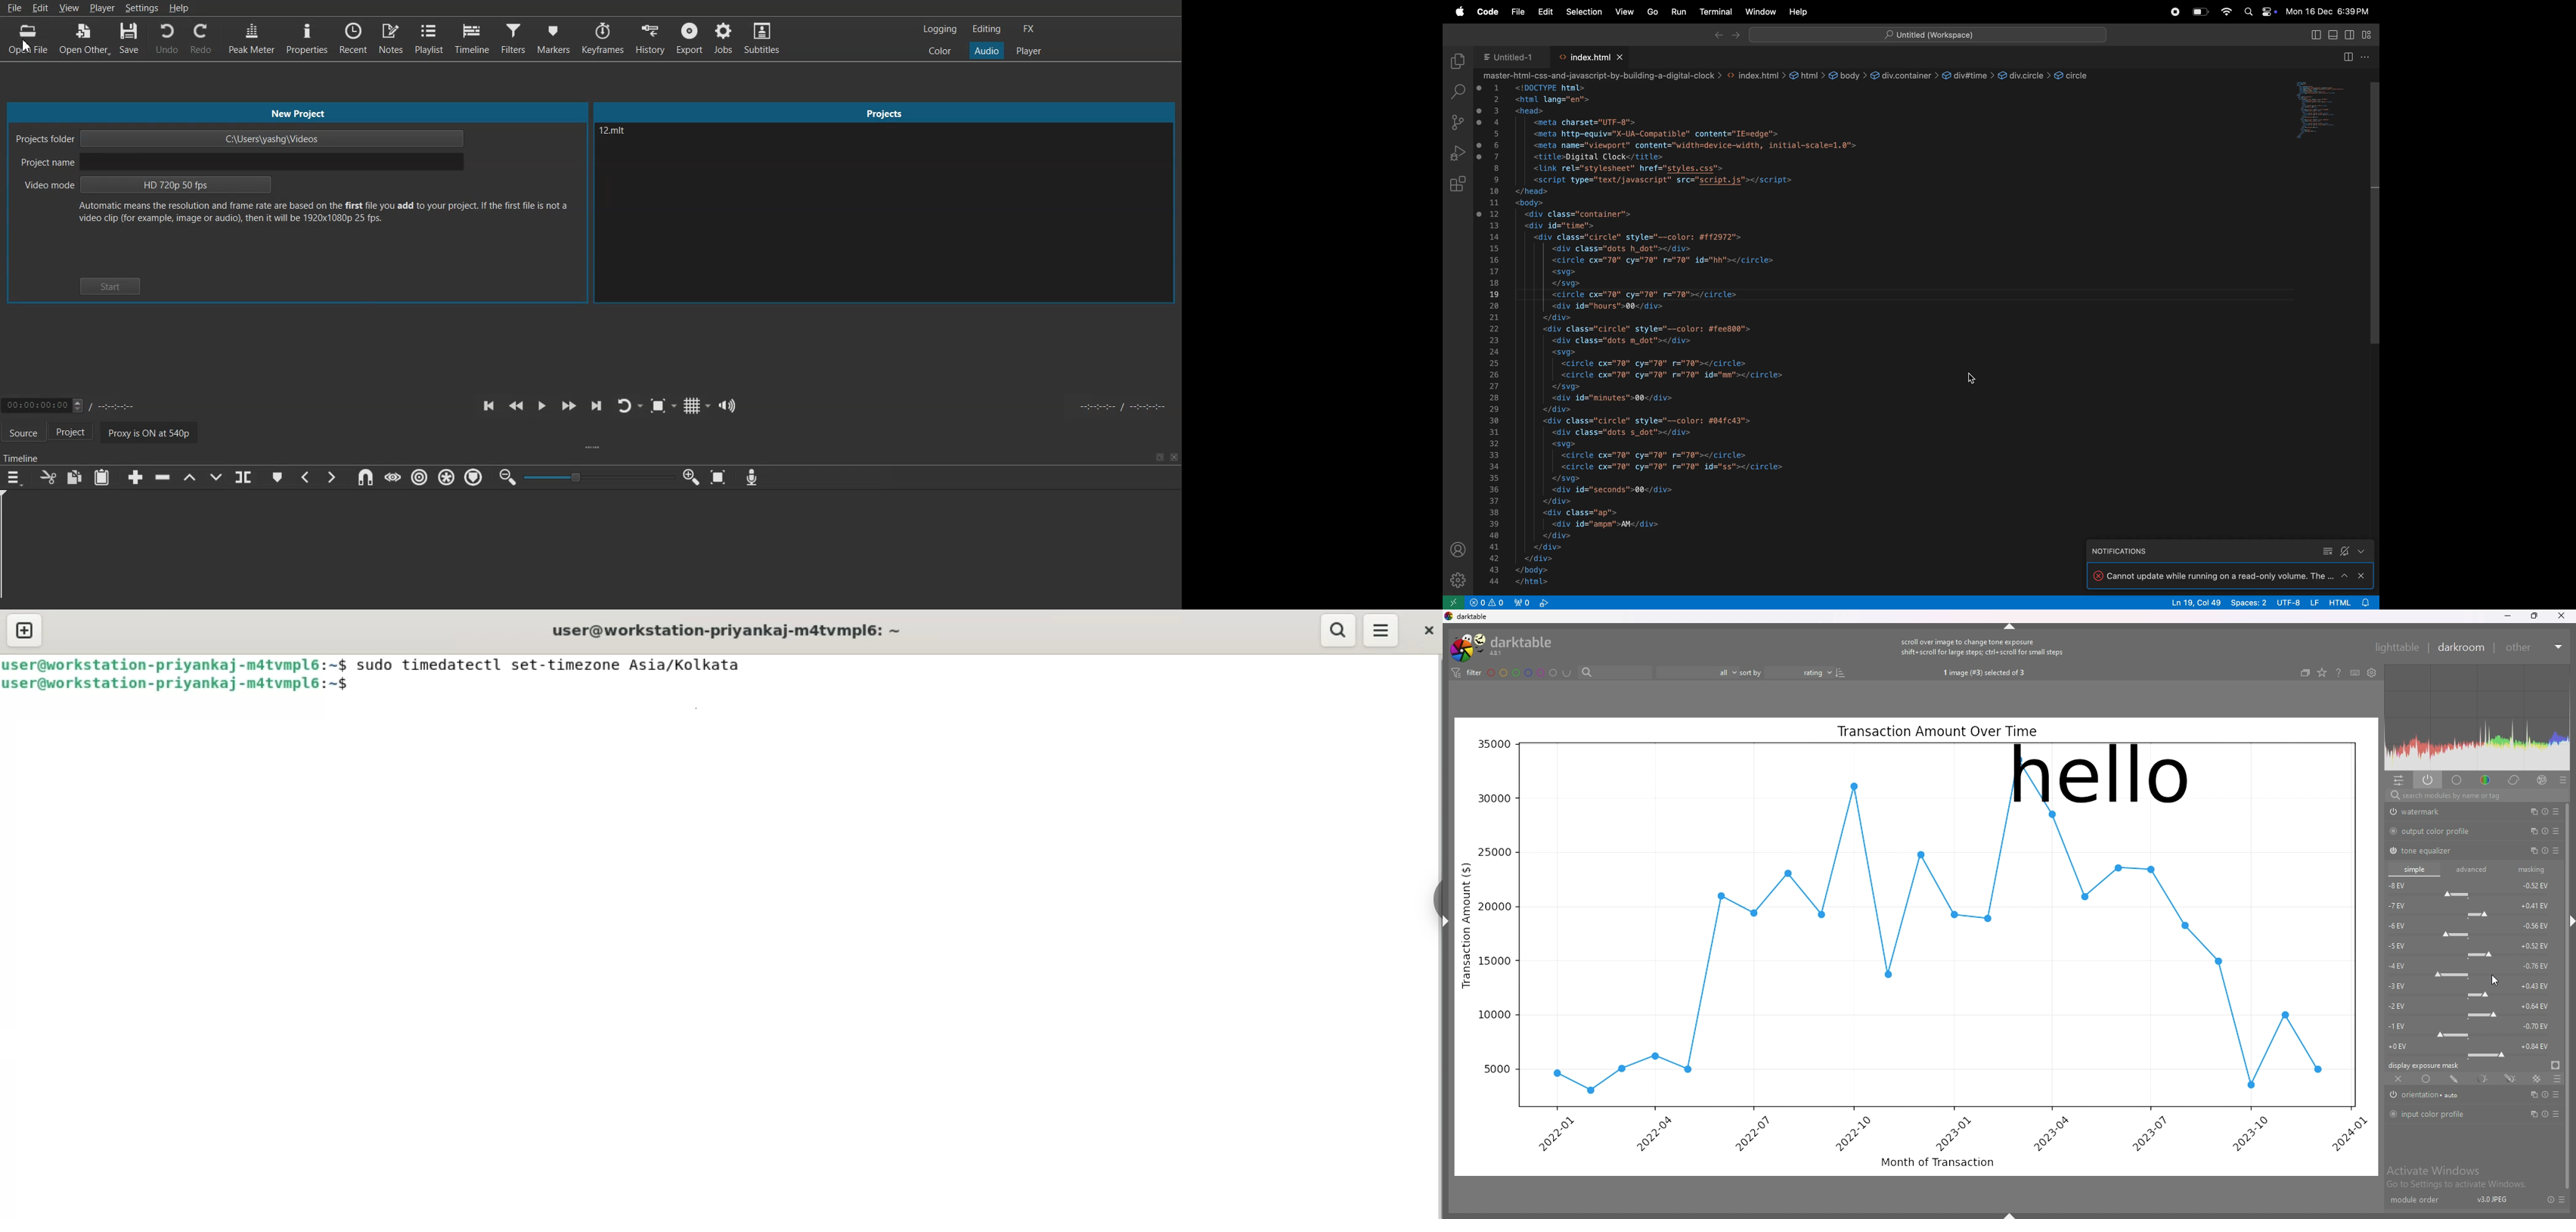 The image size is (2576, 1232). What do you see at coordinates (2415, 869) in the screenshot?
I see `simple` at bounding box center [2415, 869].